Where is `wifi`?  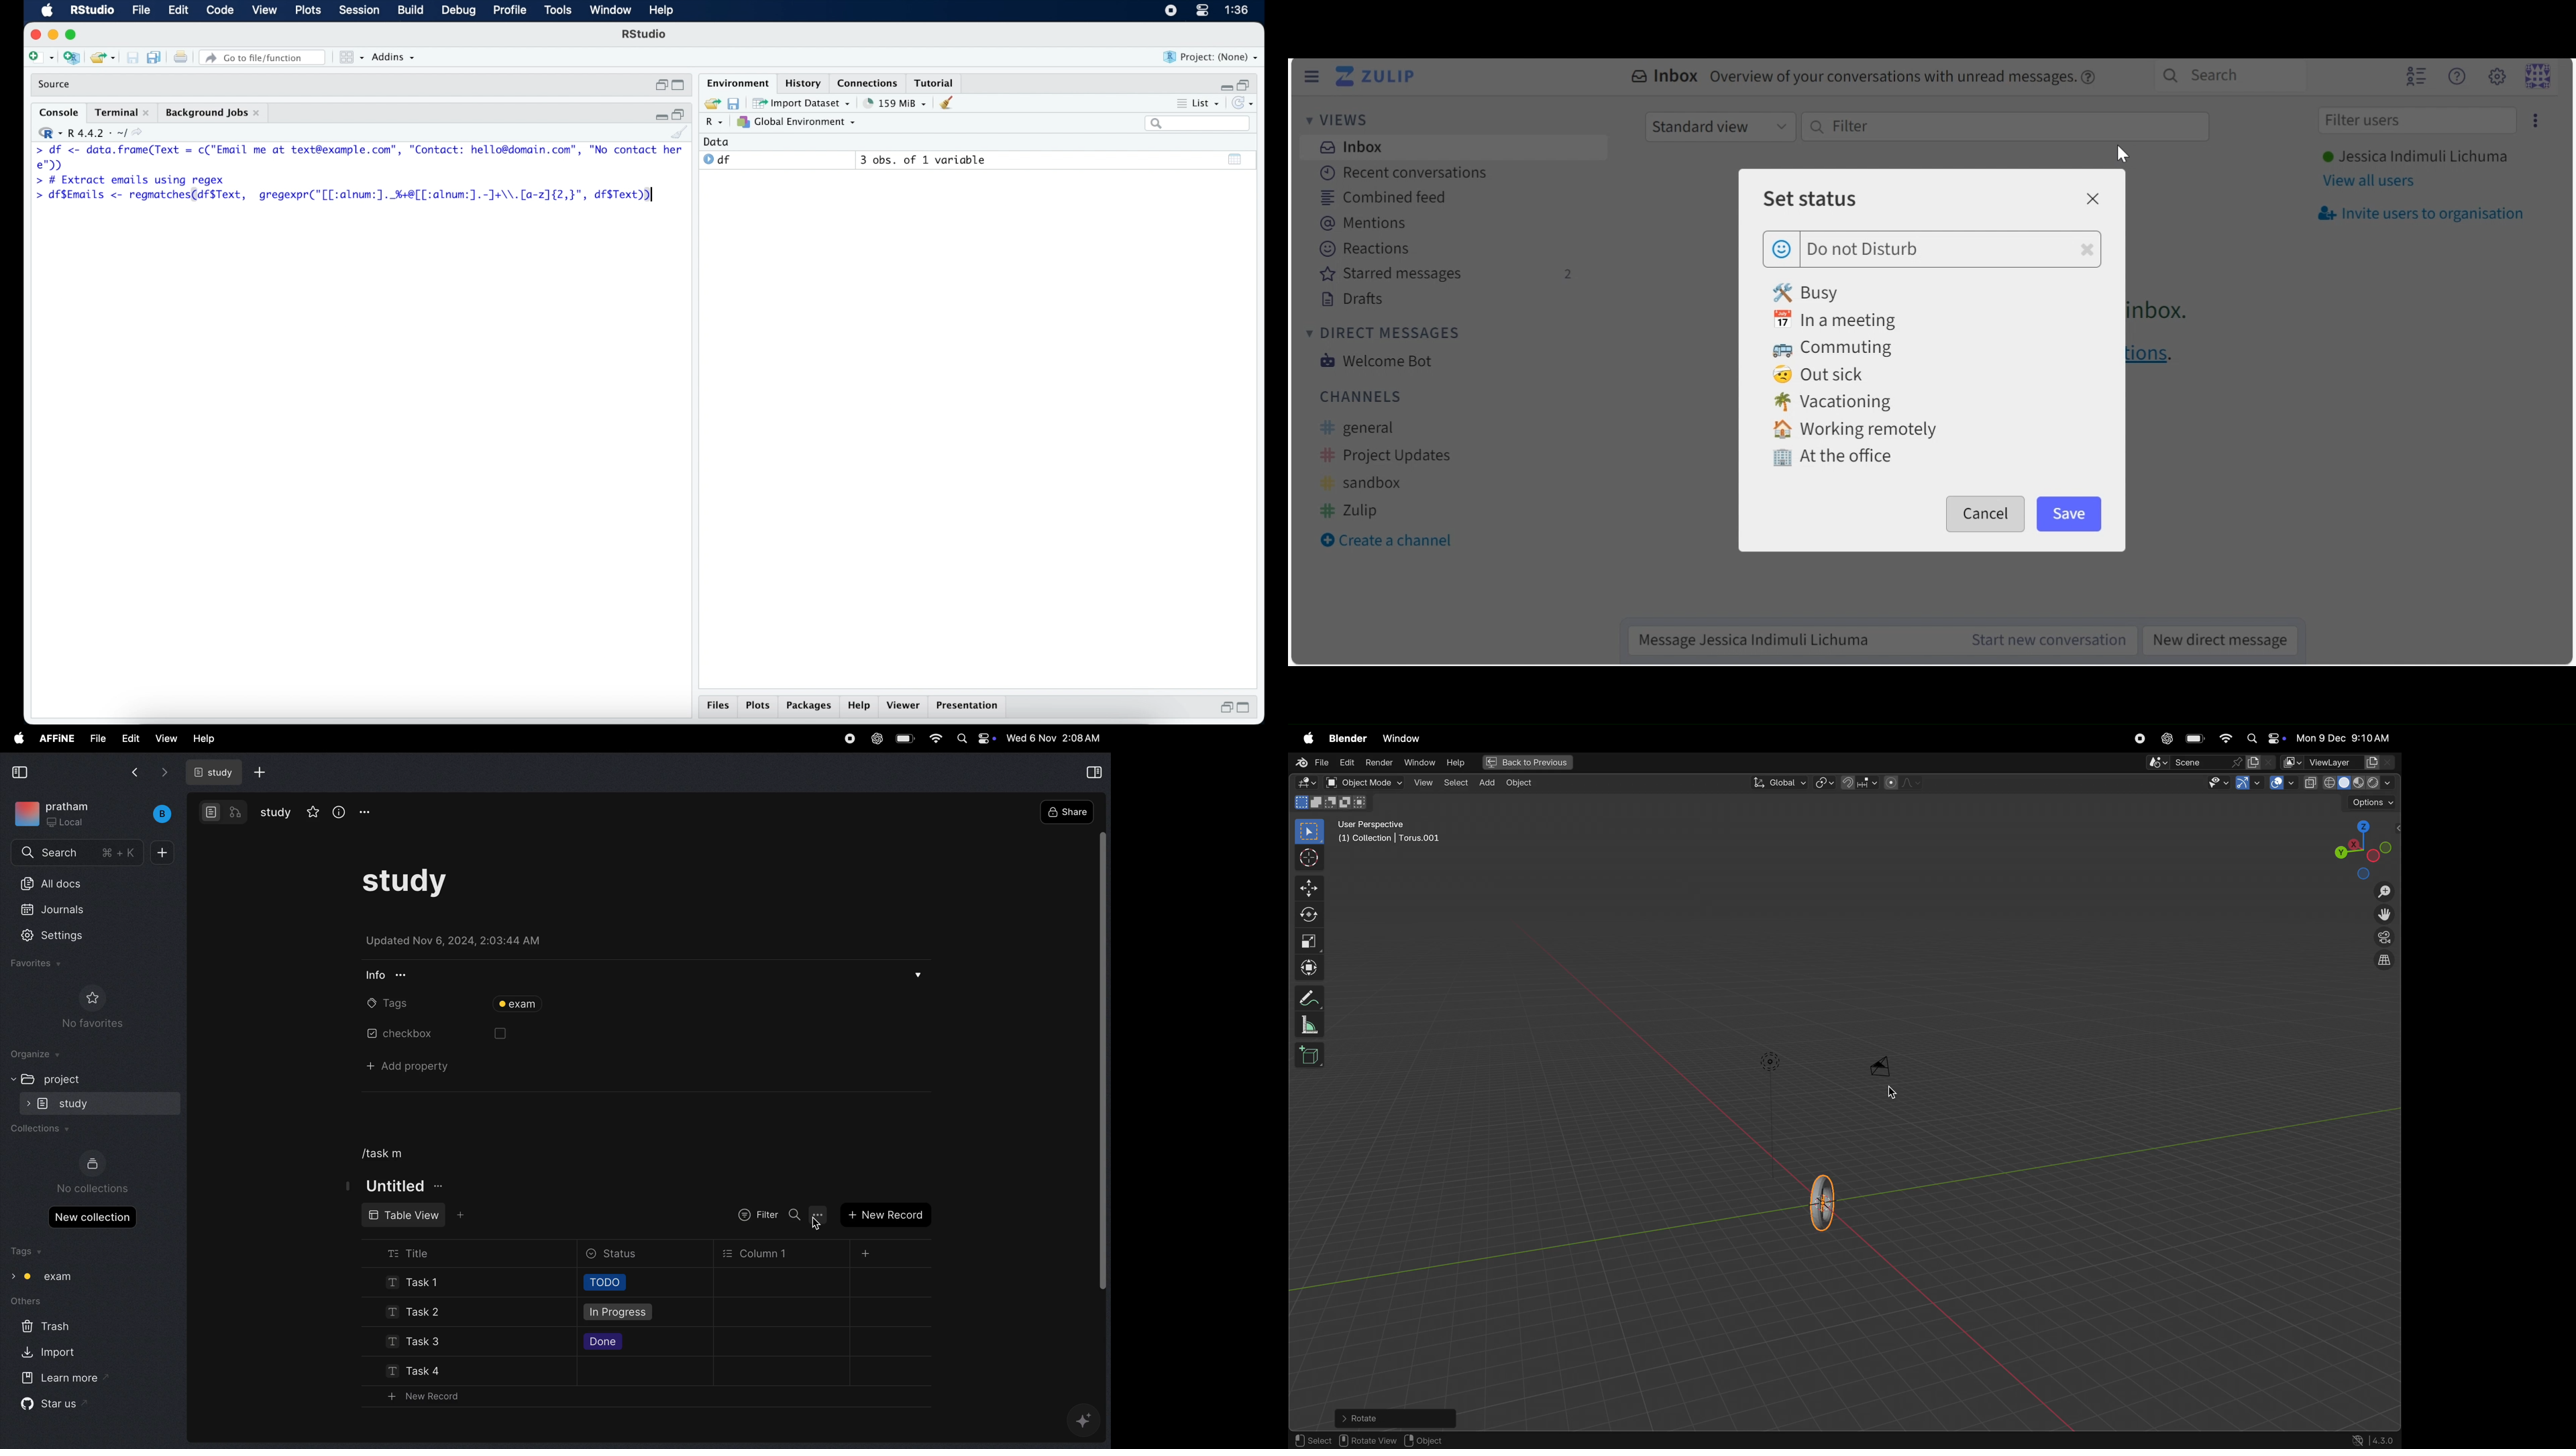 wifi is located at coordinates (2225, 738).